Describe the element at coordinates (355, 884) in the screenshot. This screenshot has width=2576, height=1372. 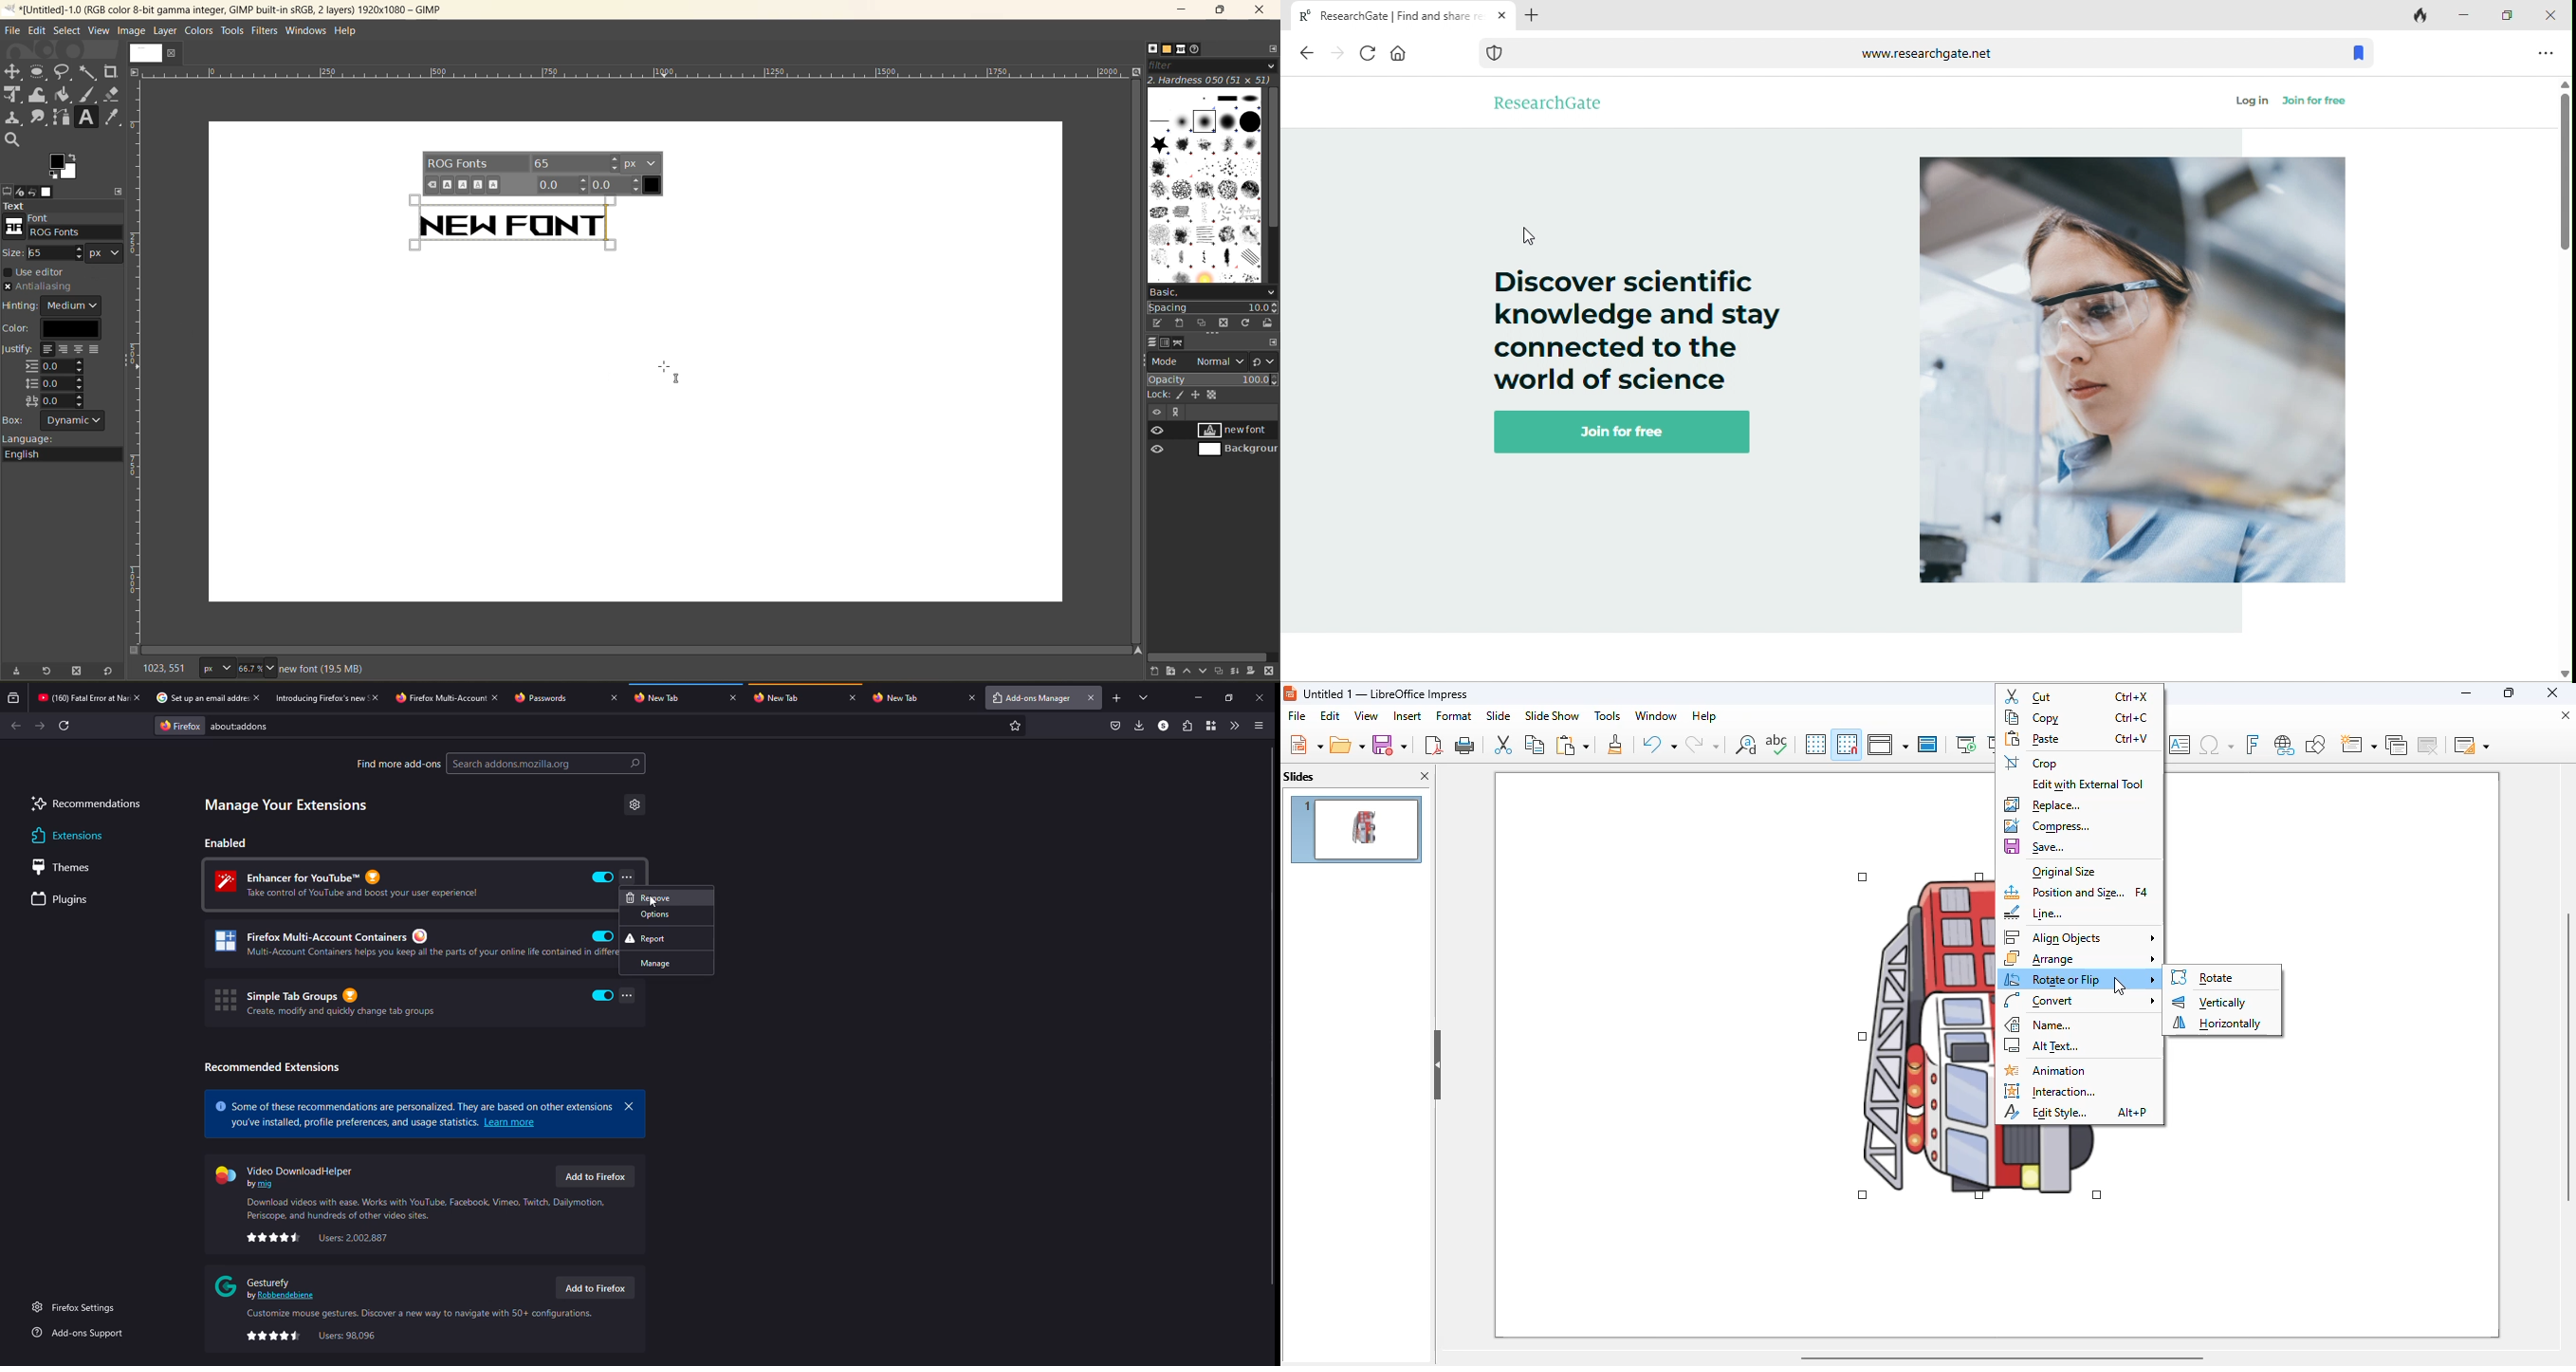
I see `ehancer` at that location.